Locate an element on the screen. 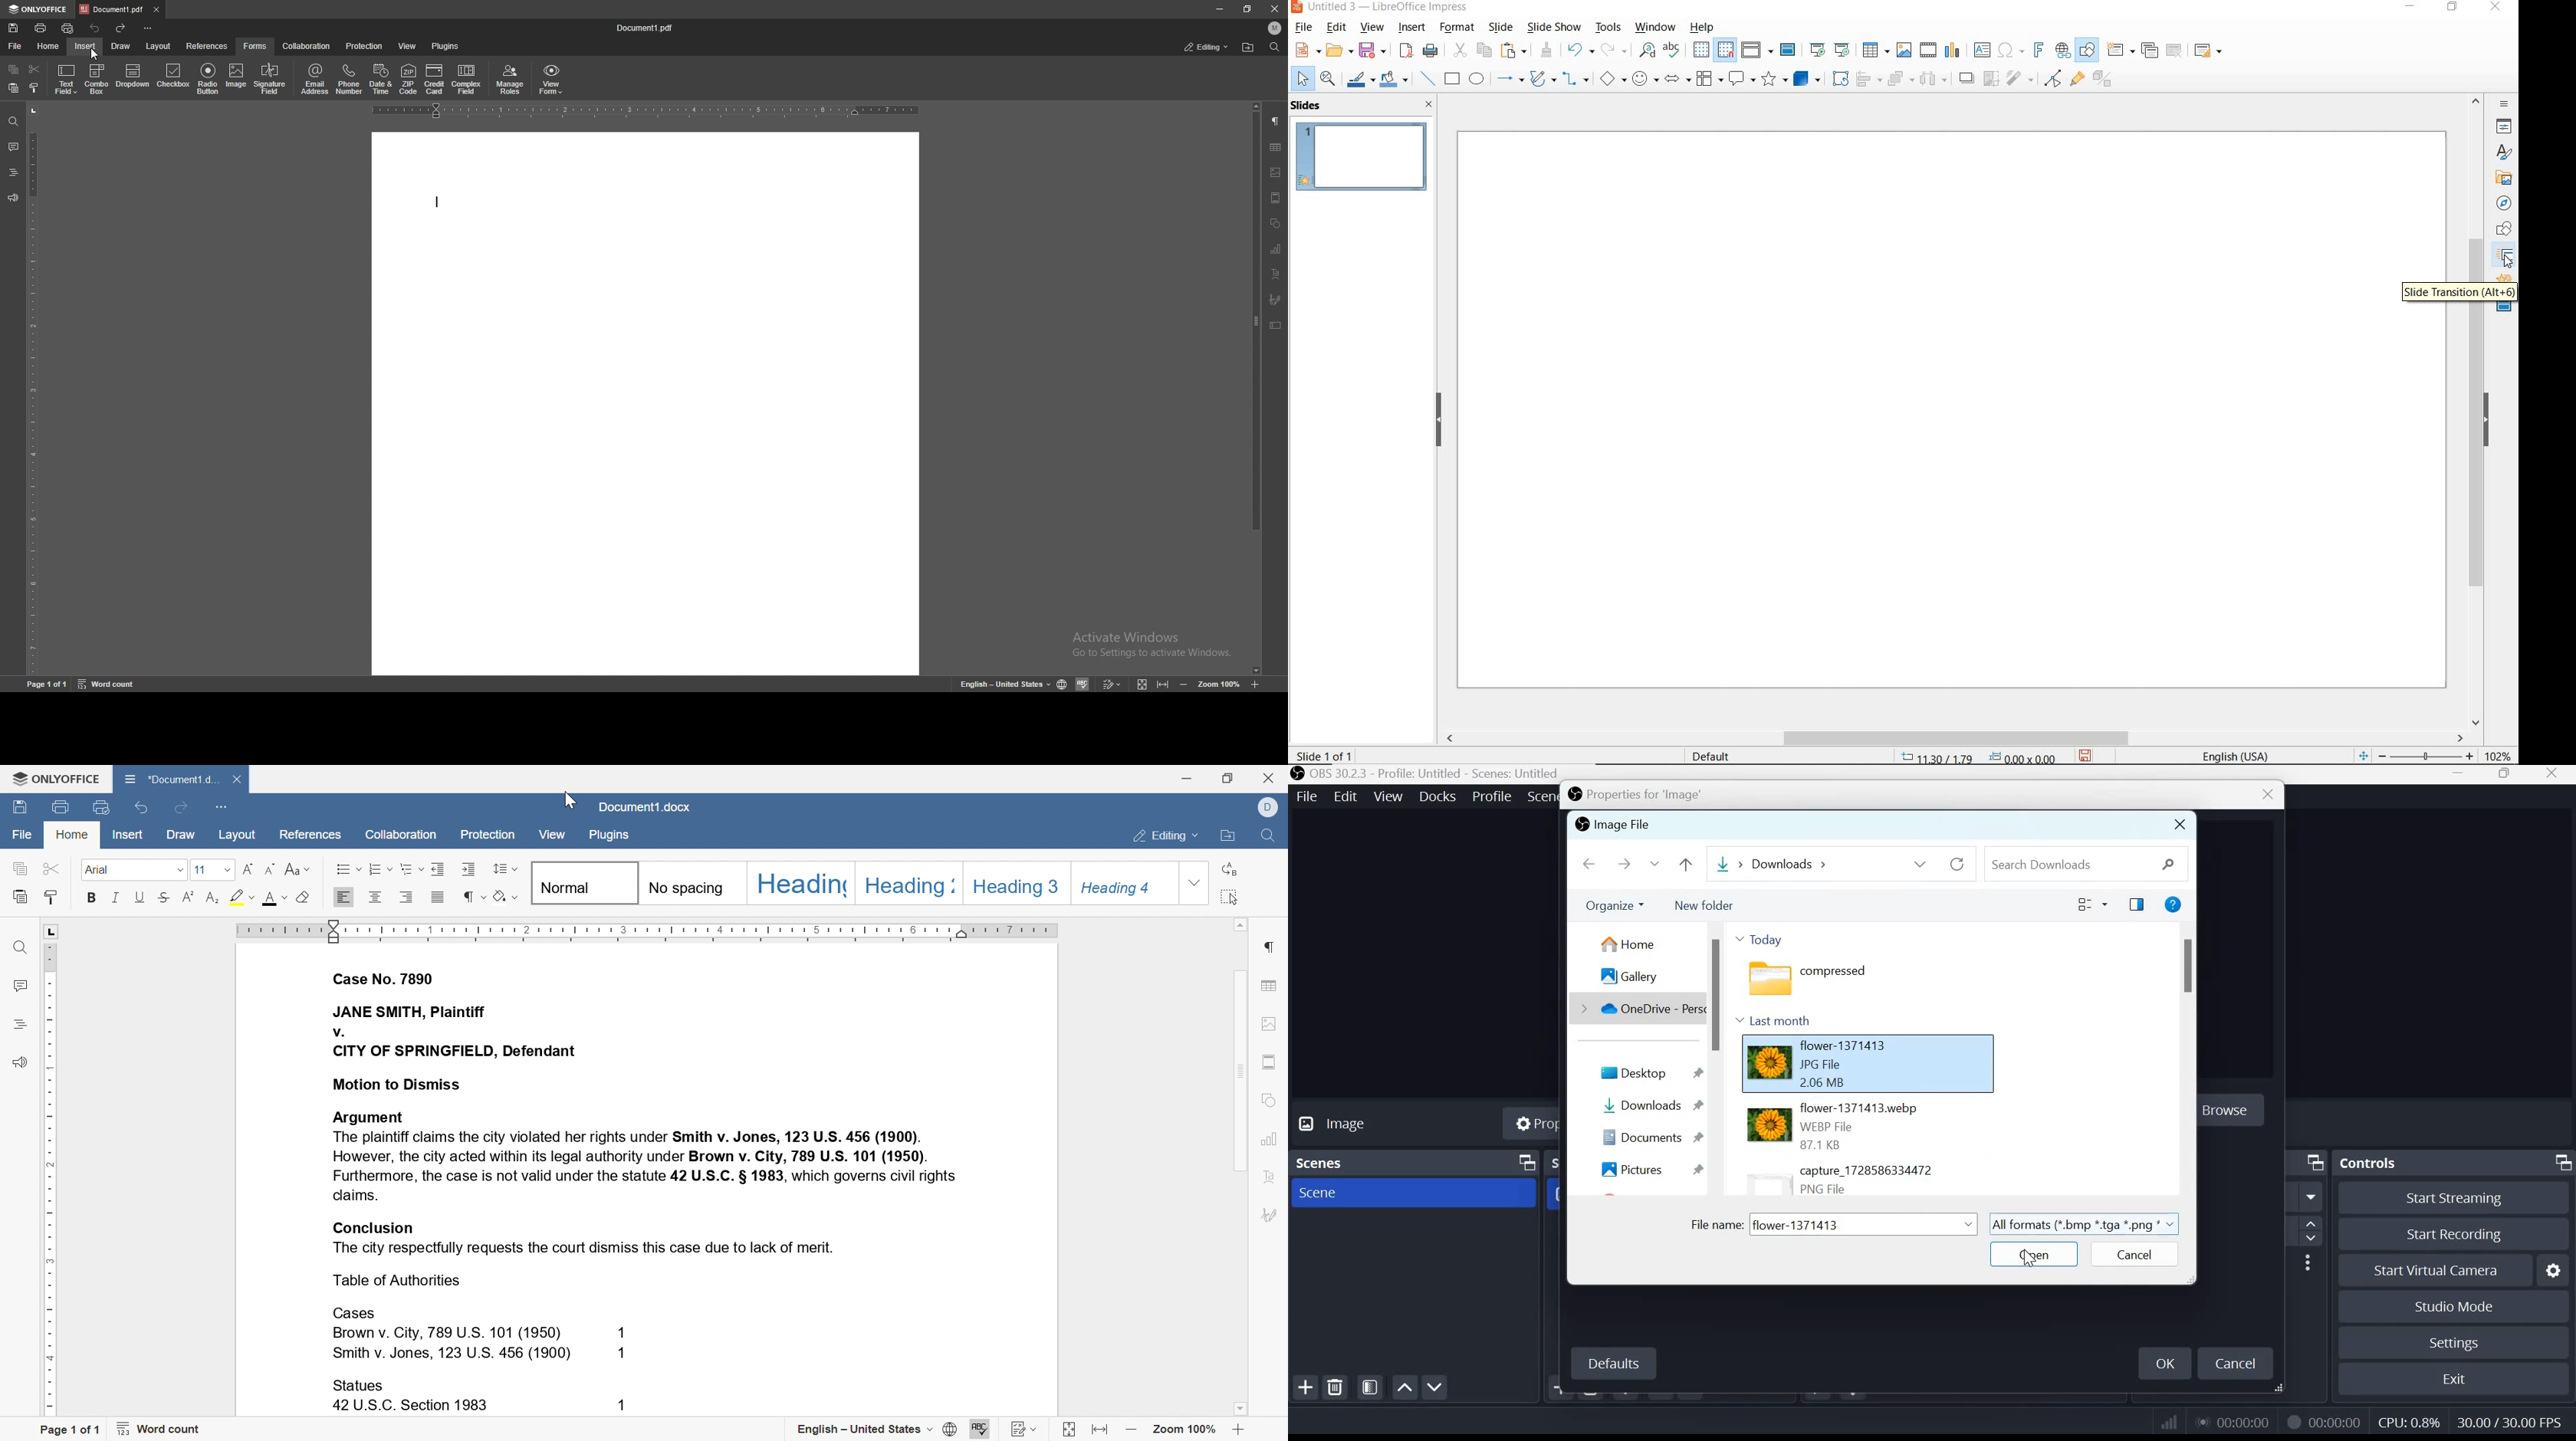  00:00:00 is located at coordinates (2337, 1422).